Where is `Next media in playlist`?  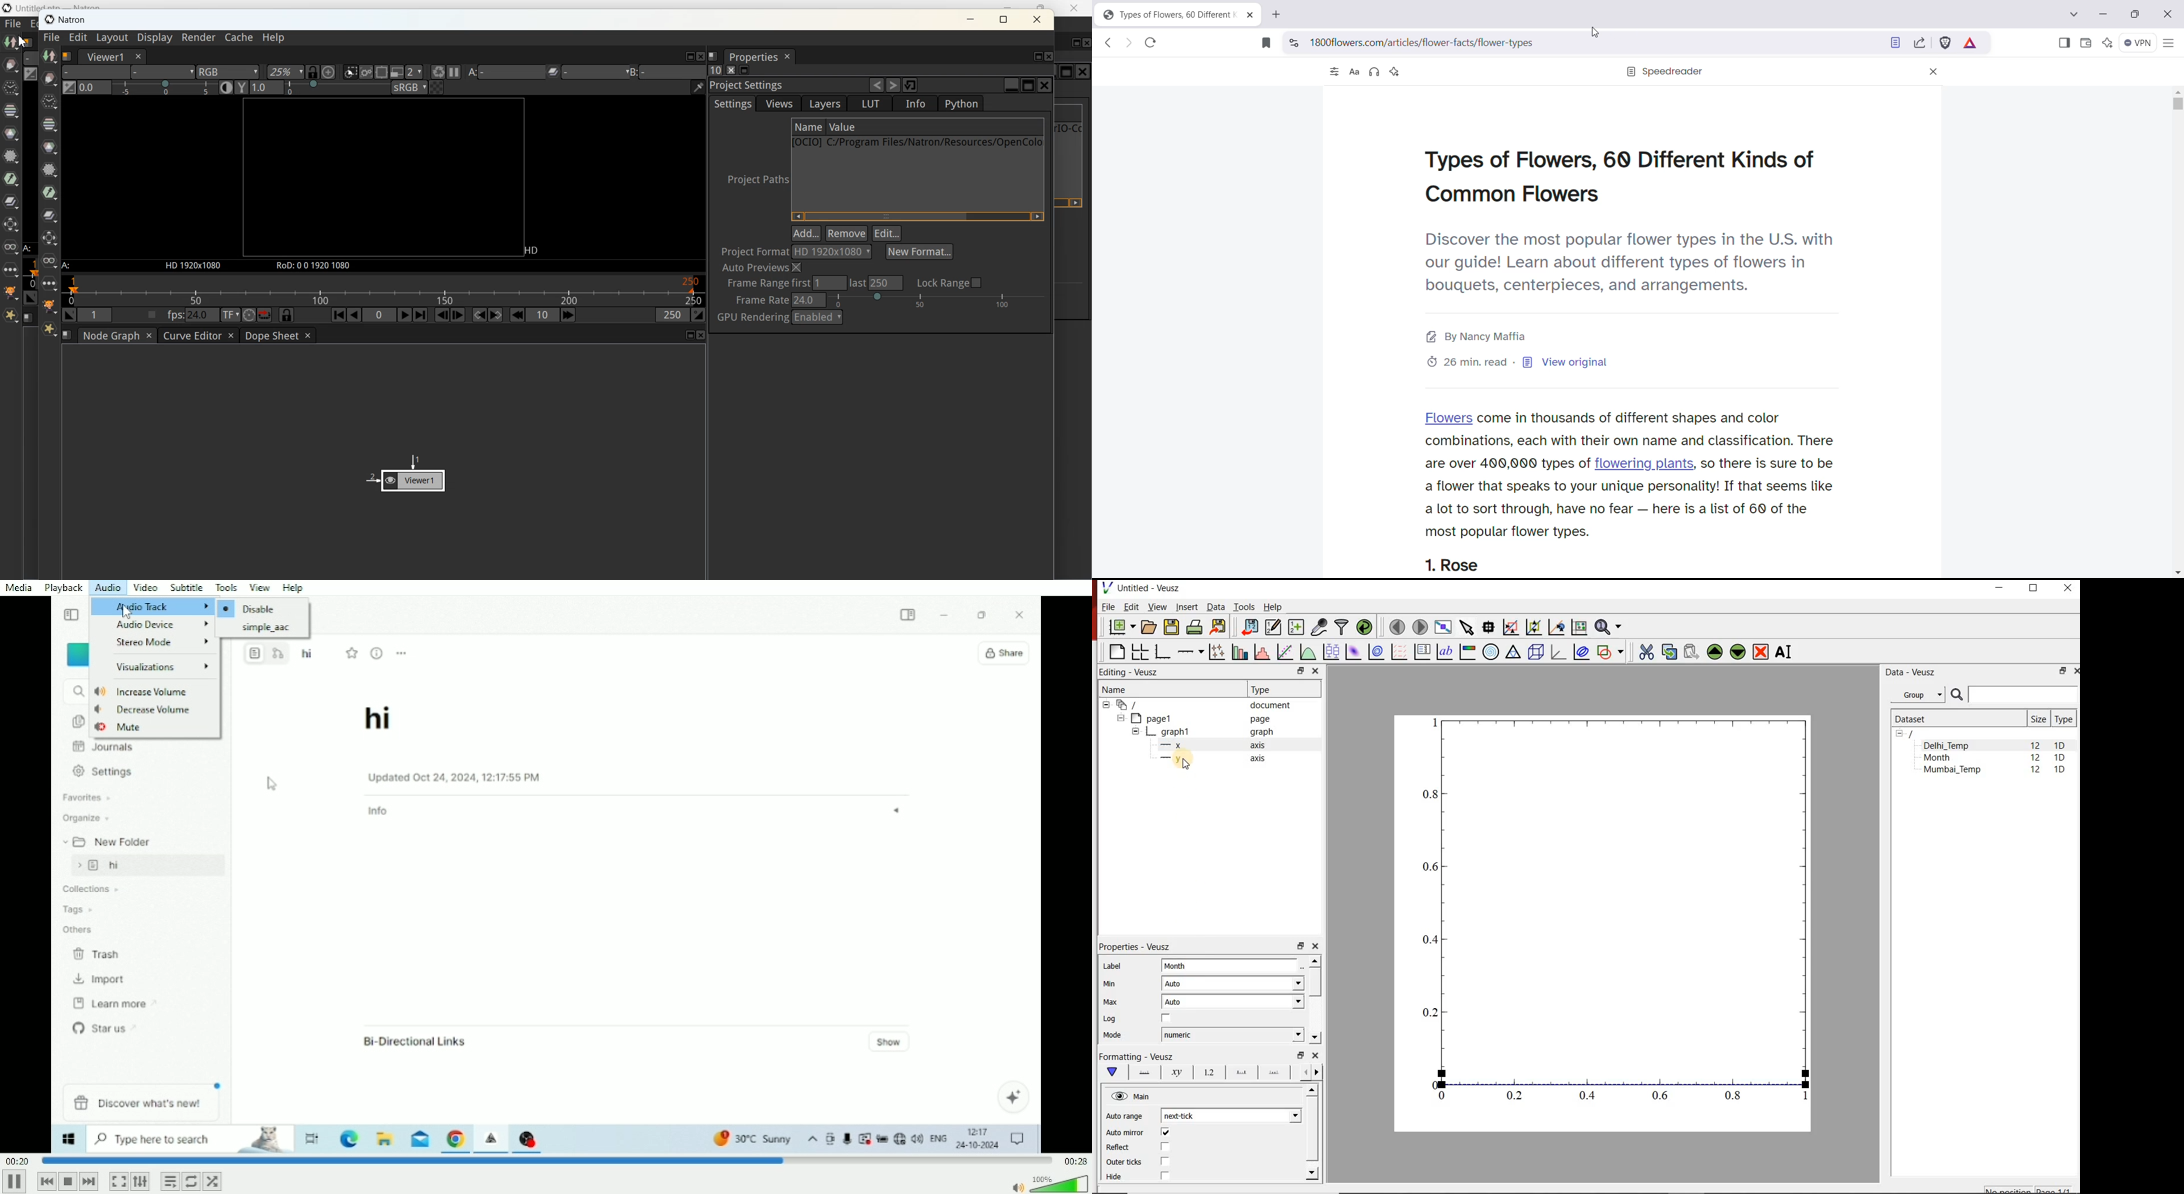 Next media in playlist is located at coordinates (89, 1182).